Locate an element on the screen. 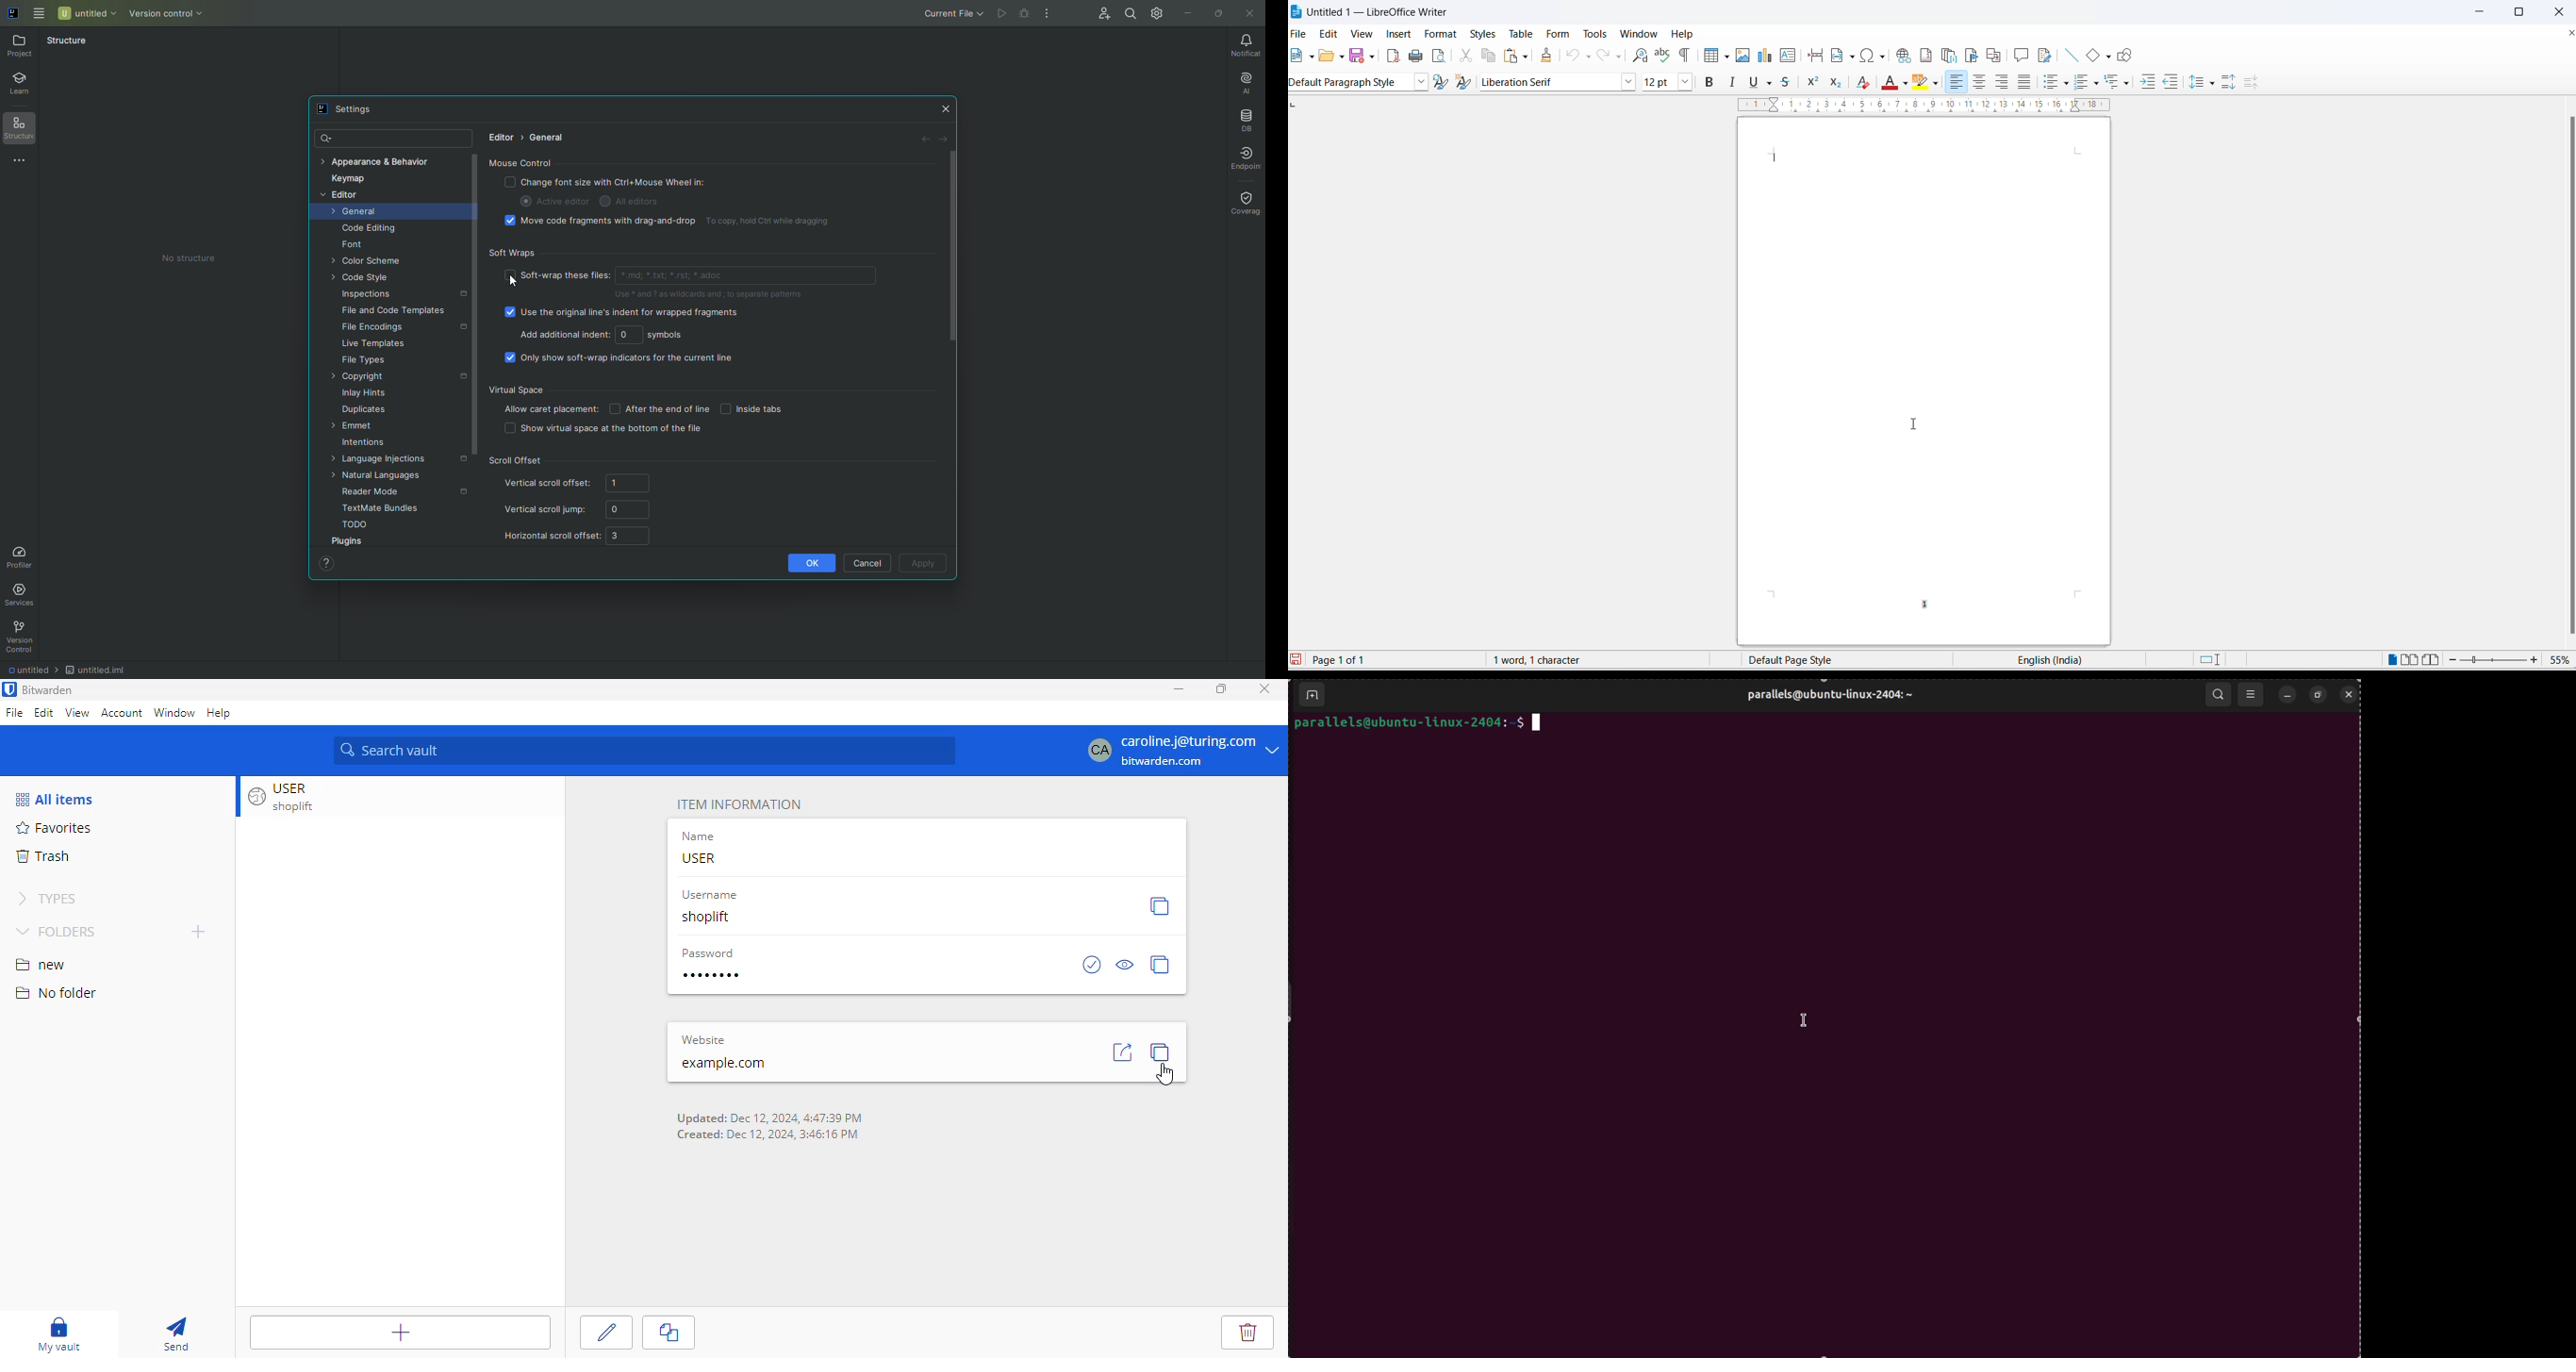 The width and height of the screenshot is (2576, 1372). export as pdf is located at coordinates (1392, 59).